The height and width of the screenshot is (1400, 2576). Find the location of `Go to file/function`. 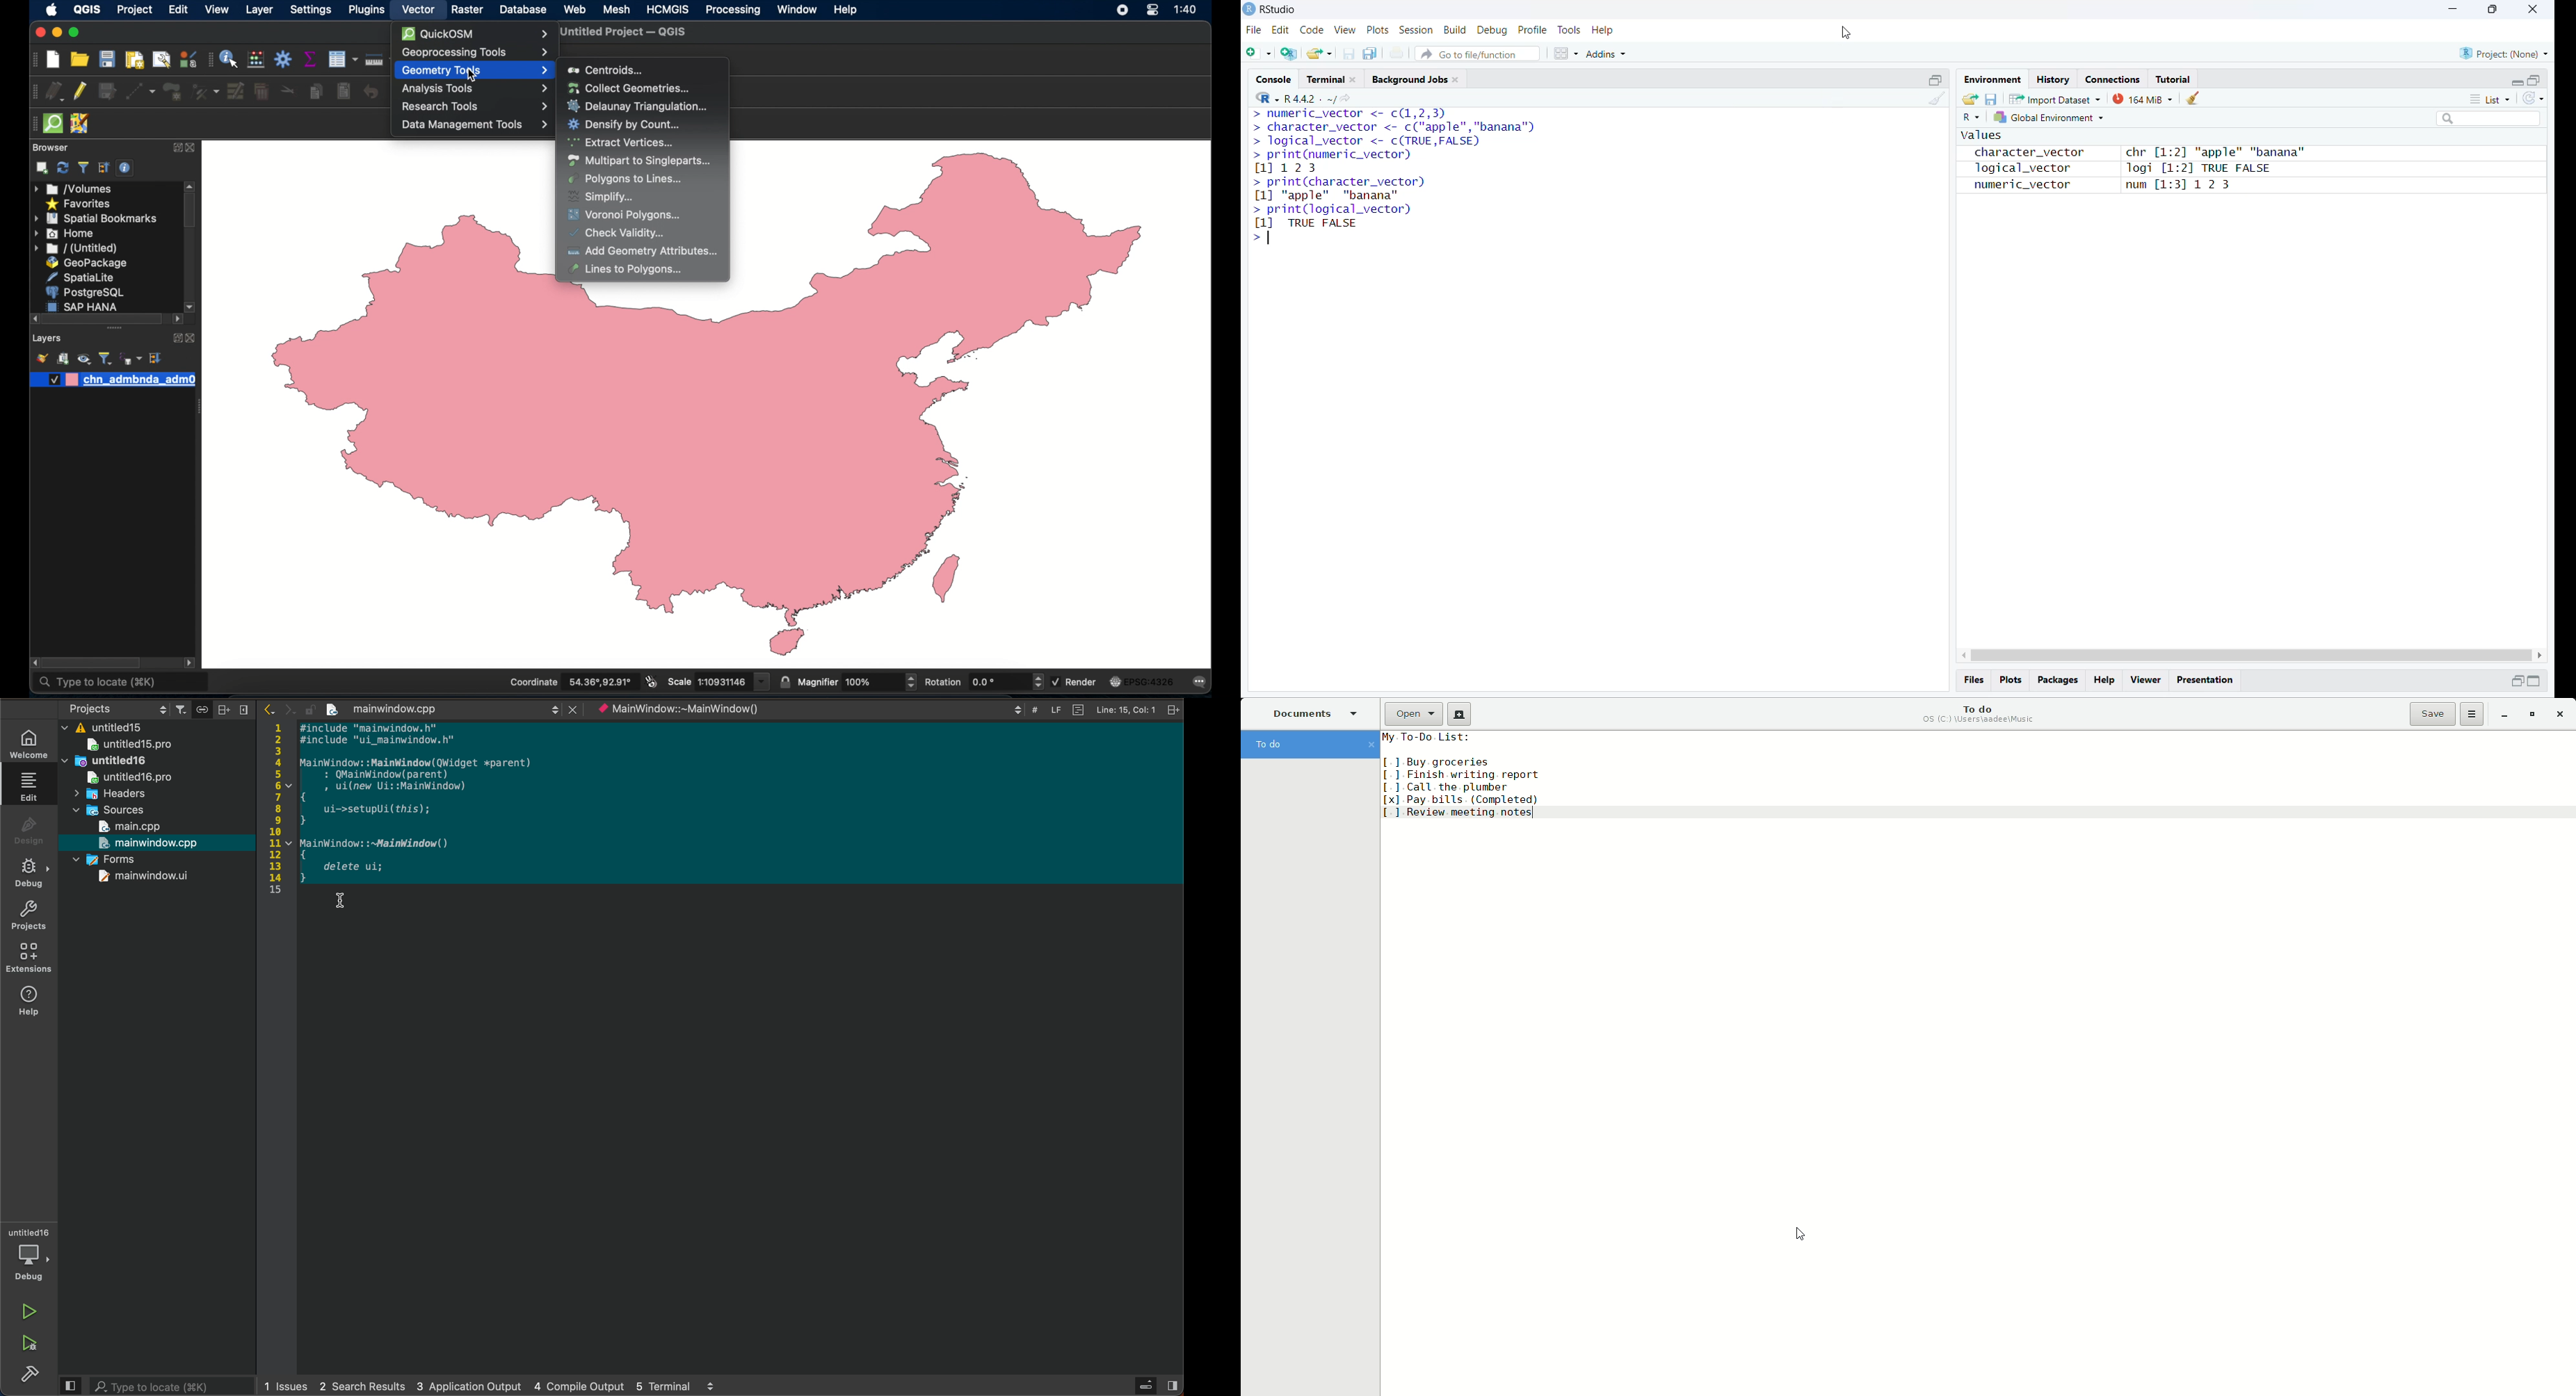

Go to file/function is located at coordinates (1476, 54).